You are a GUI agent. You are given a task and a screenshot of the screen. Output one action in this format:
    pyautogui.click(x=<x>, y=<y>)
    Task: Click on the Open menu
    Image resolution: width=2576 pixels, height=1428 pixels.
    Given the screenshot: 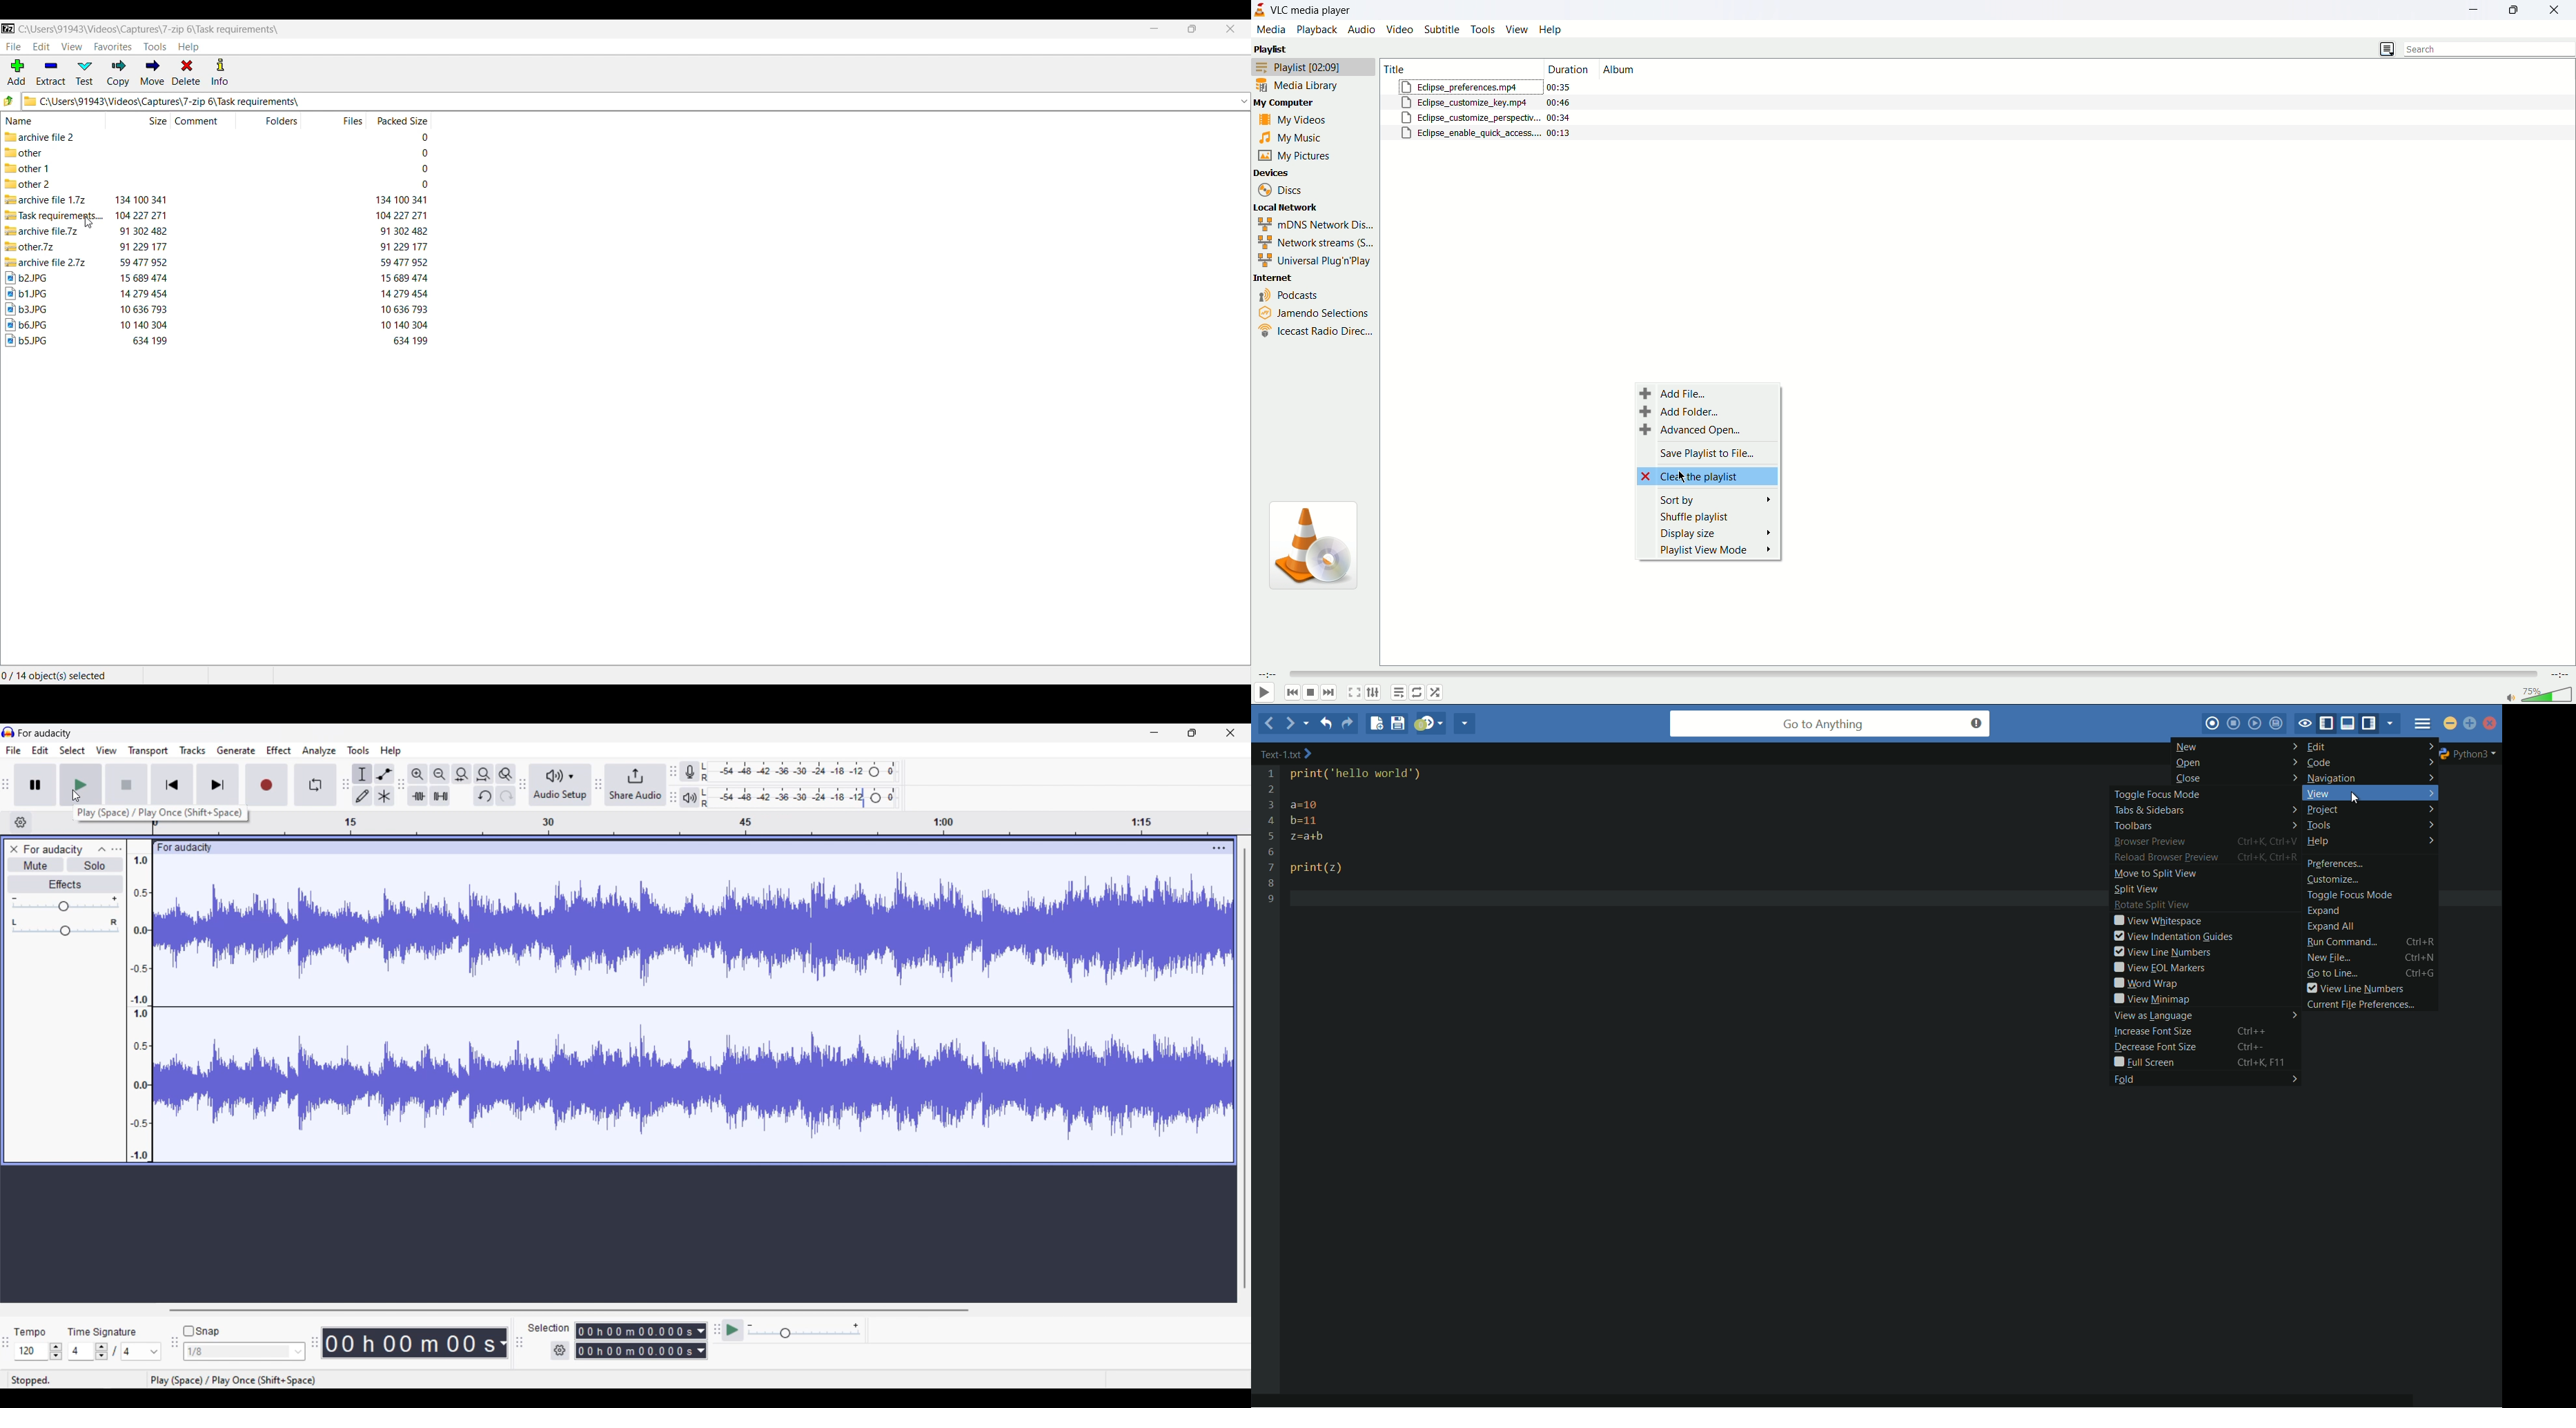 What is the action you would take?
    pyautogui.click(x=117, y=850)
    